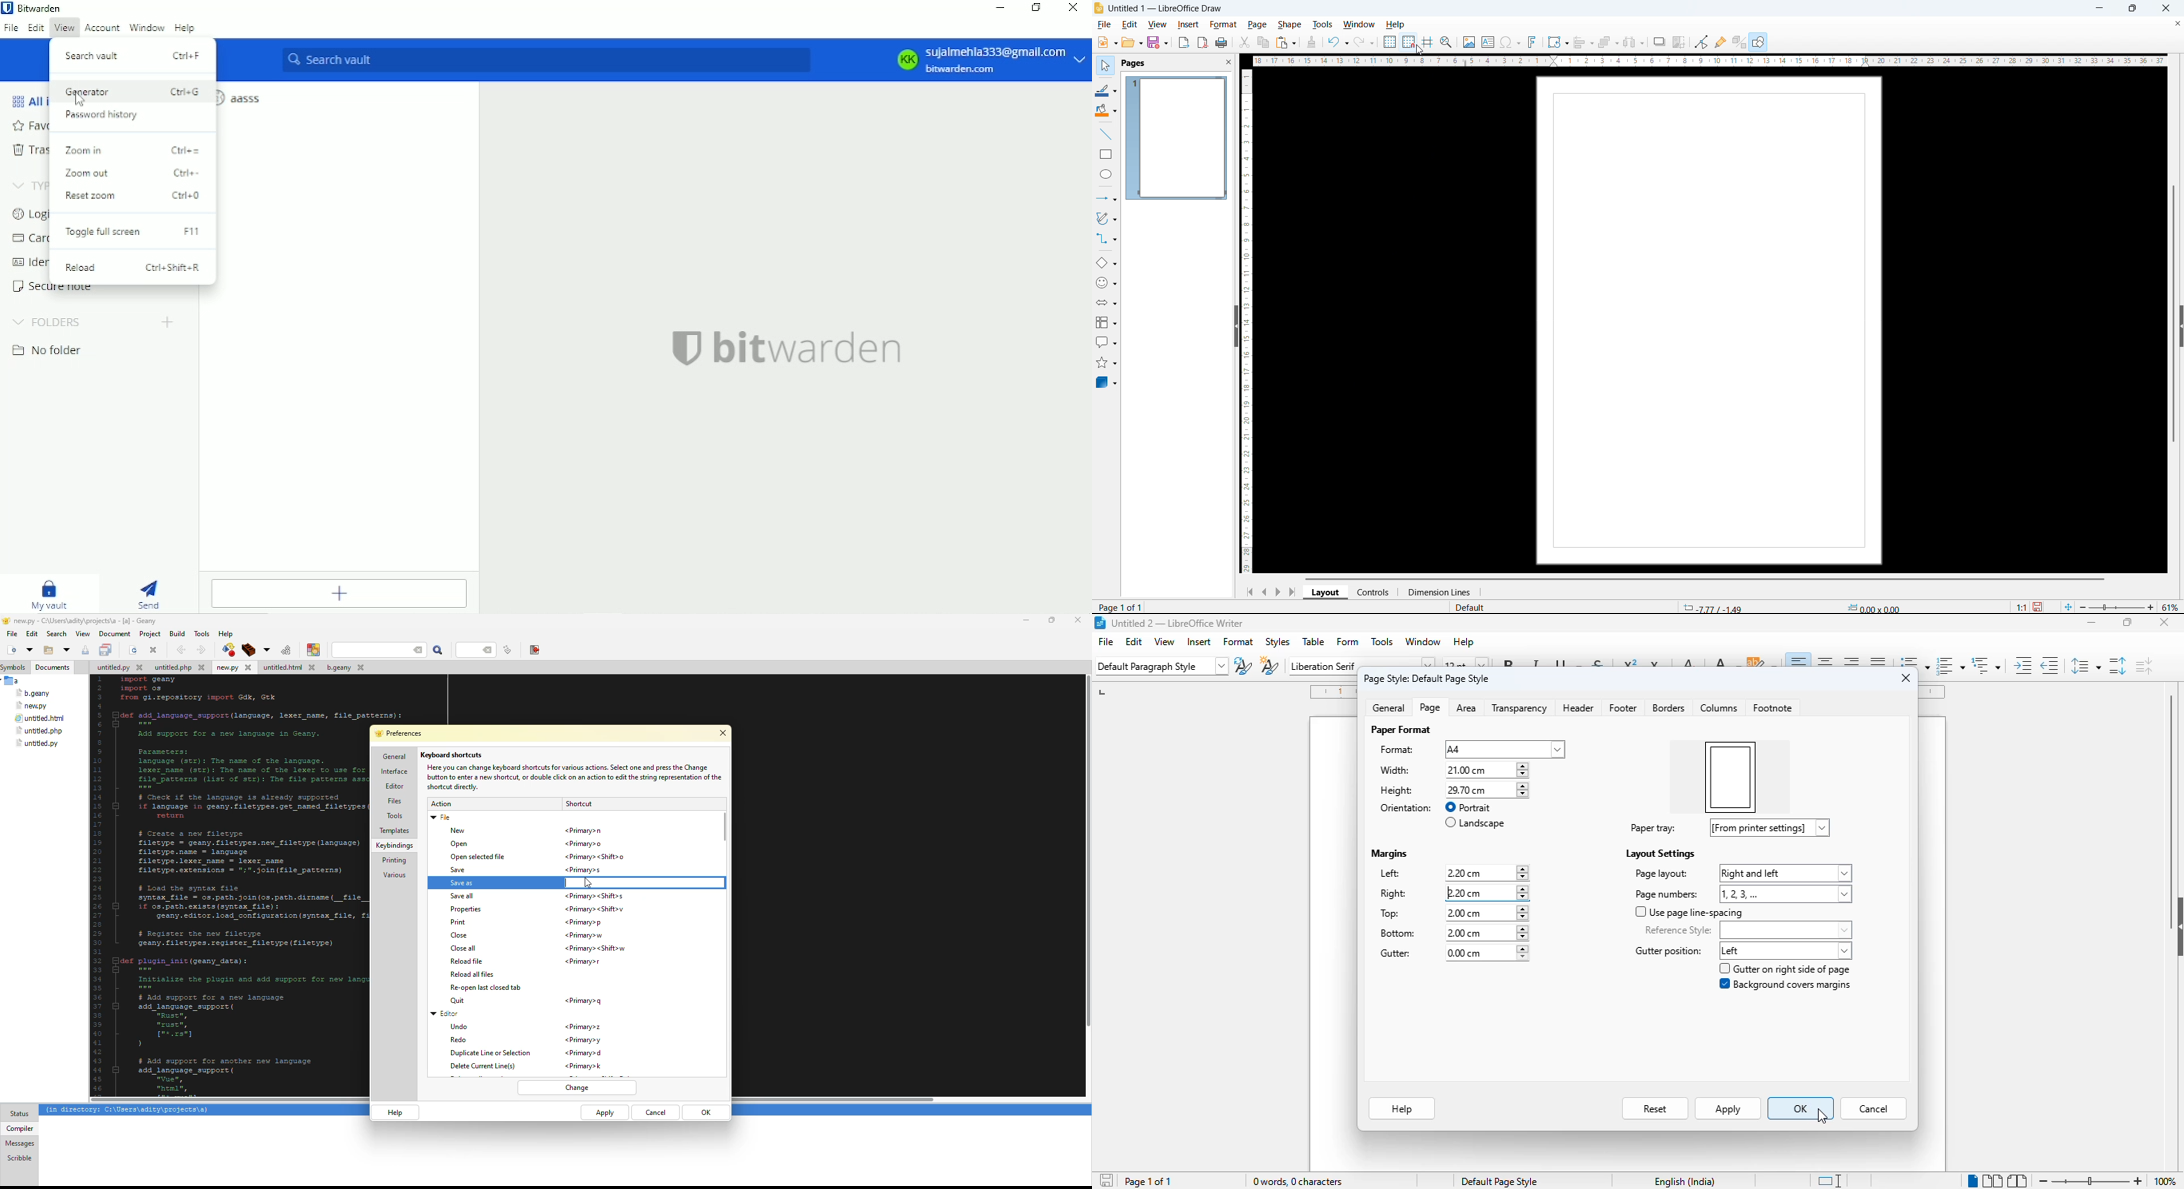 Image resolution: width=2184 pixels, height=1204 pixels. What do you see at coordinates (1701, 41) in the screenshot?
I see `Toggle point edit mode ` at bounding box center [1701, 41].